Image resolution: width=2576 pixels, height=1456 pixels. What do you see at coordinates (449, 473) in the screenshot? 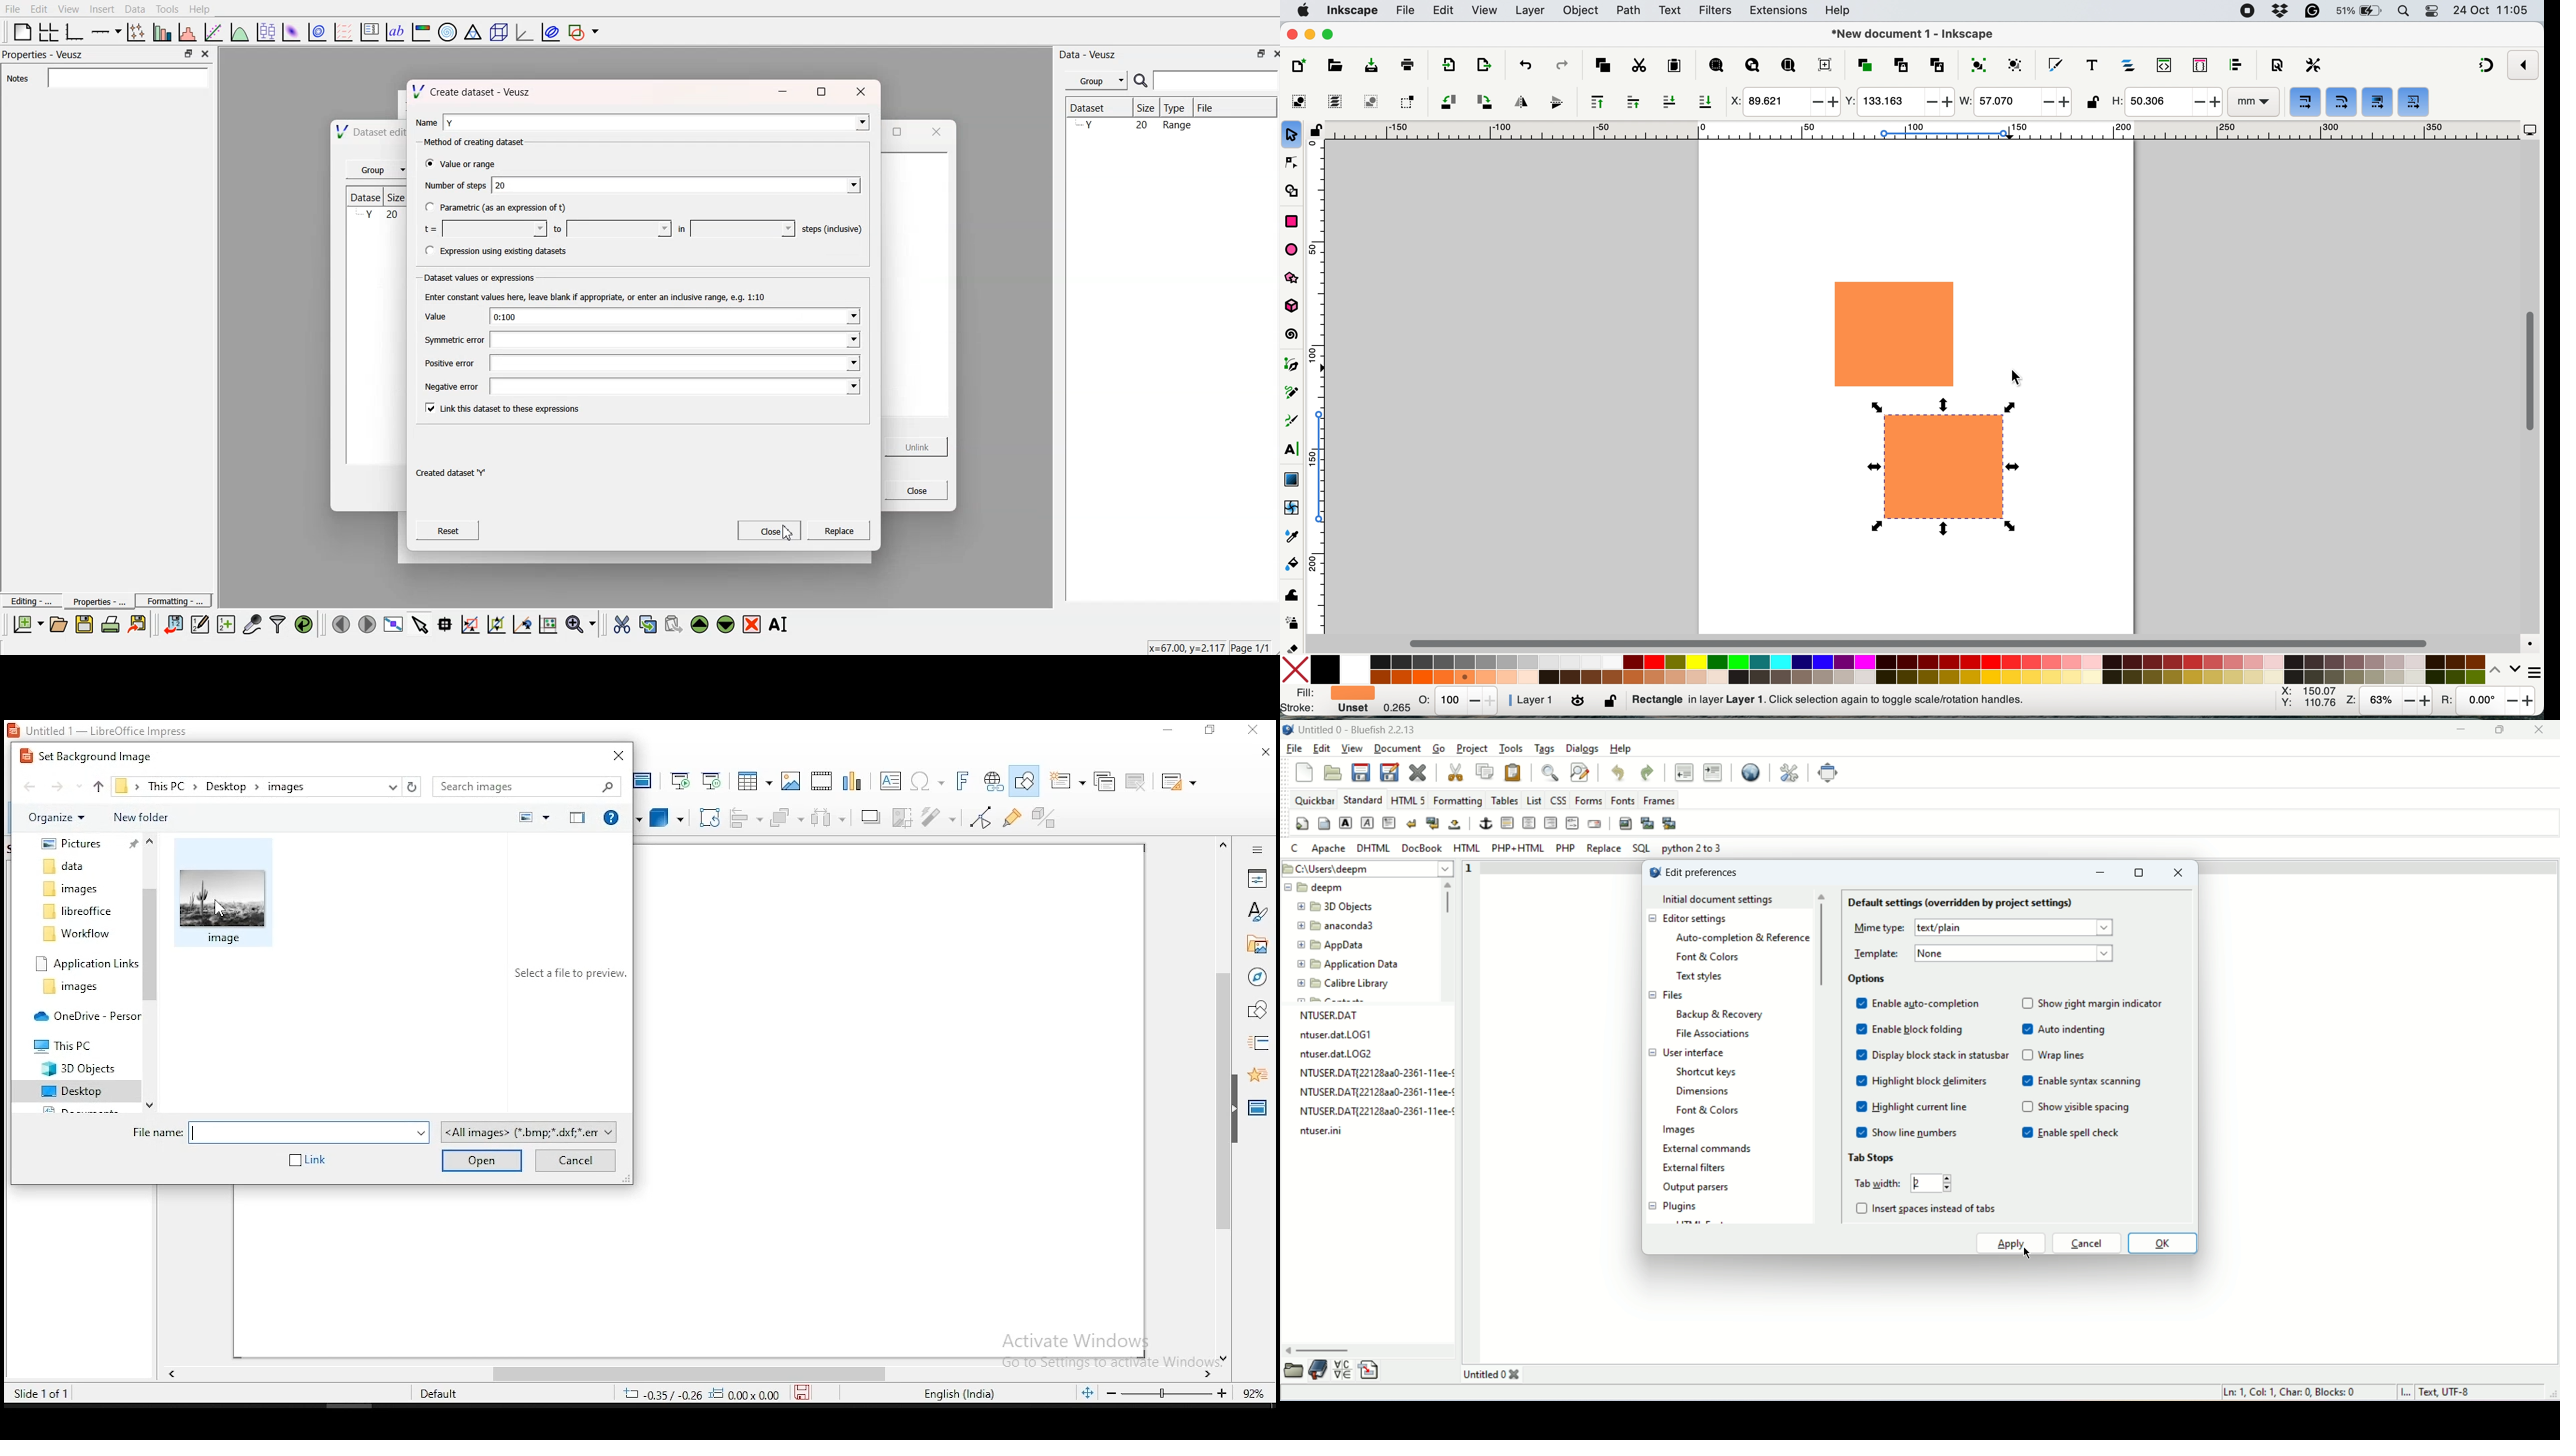
I see `dataset created y` at bounding box center [449, 473].